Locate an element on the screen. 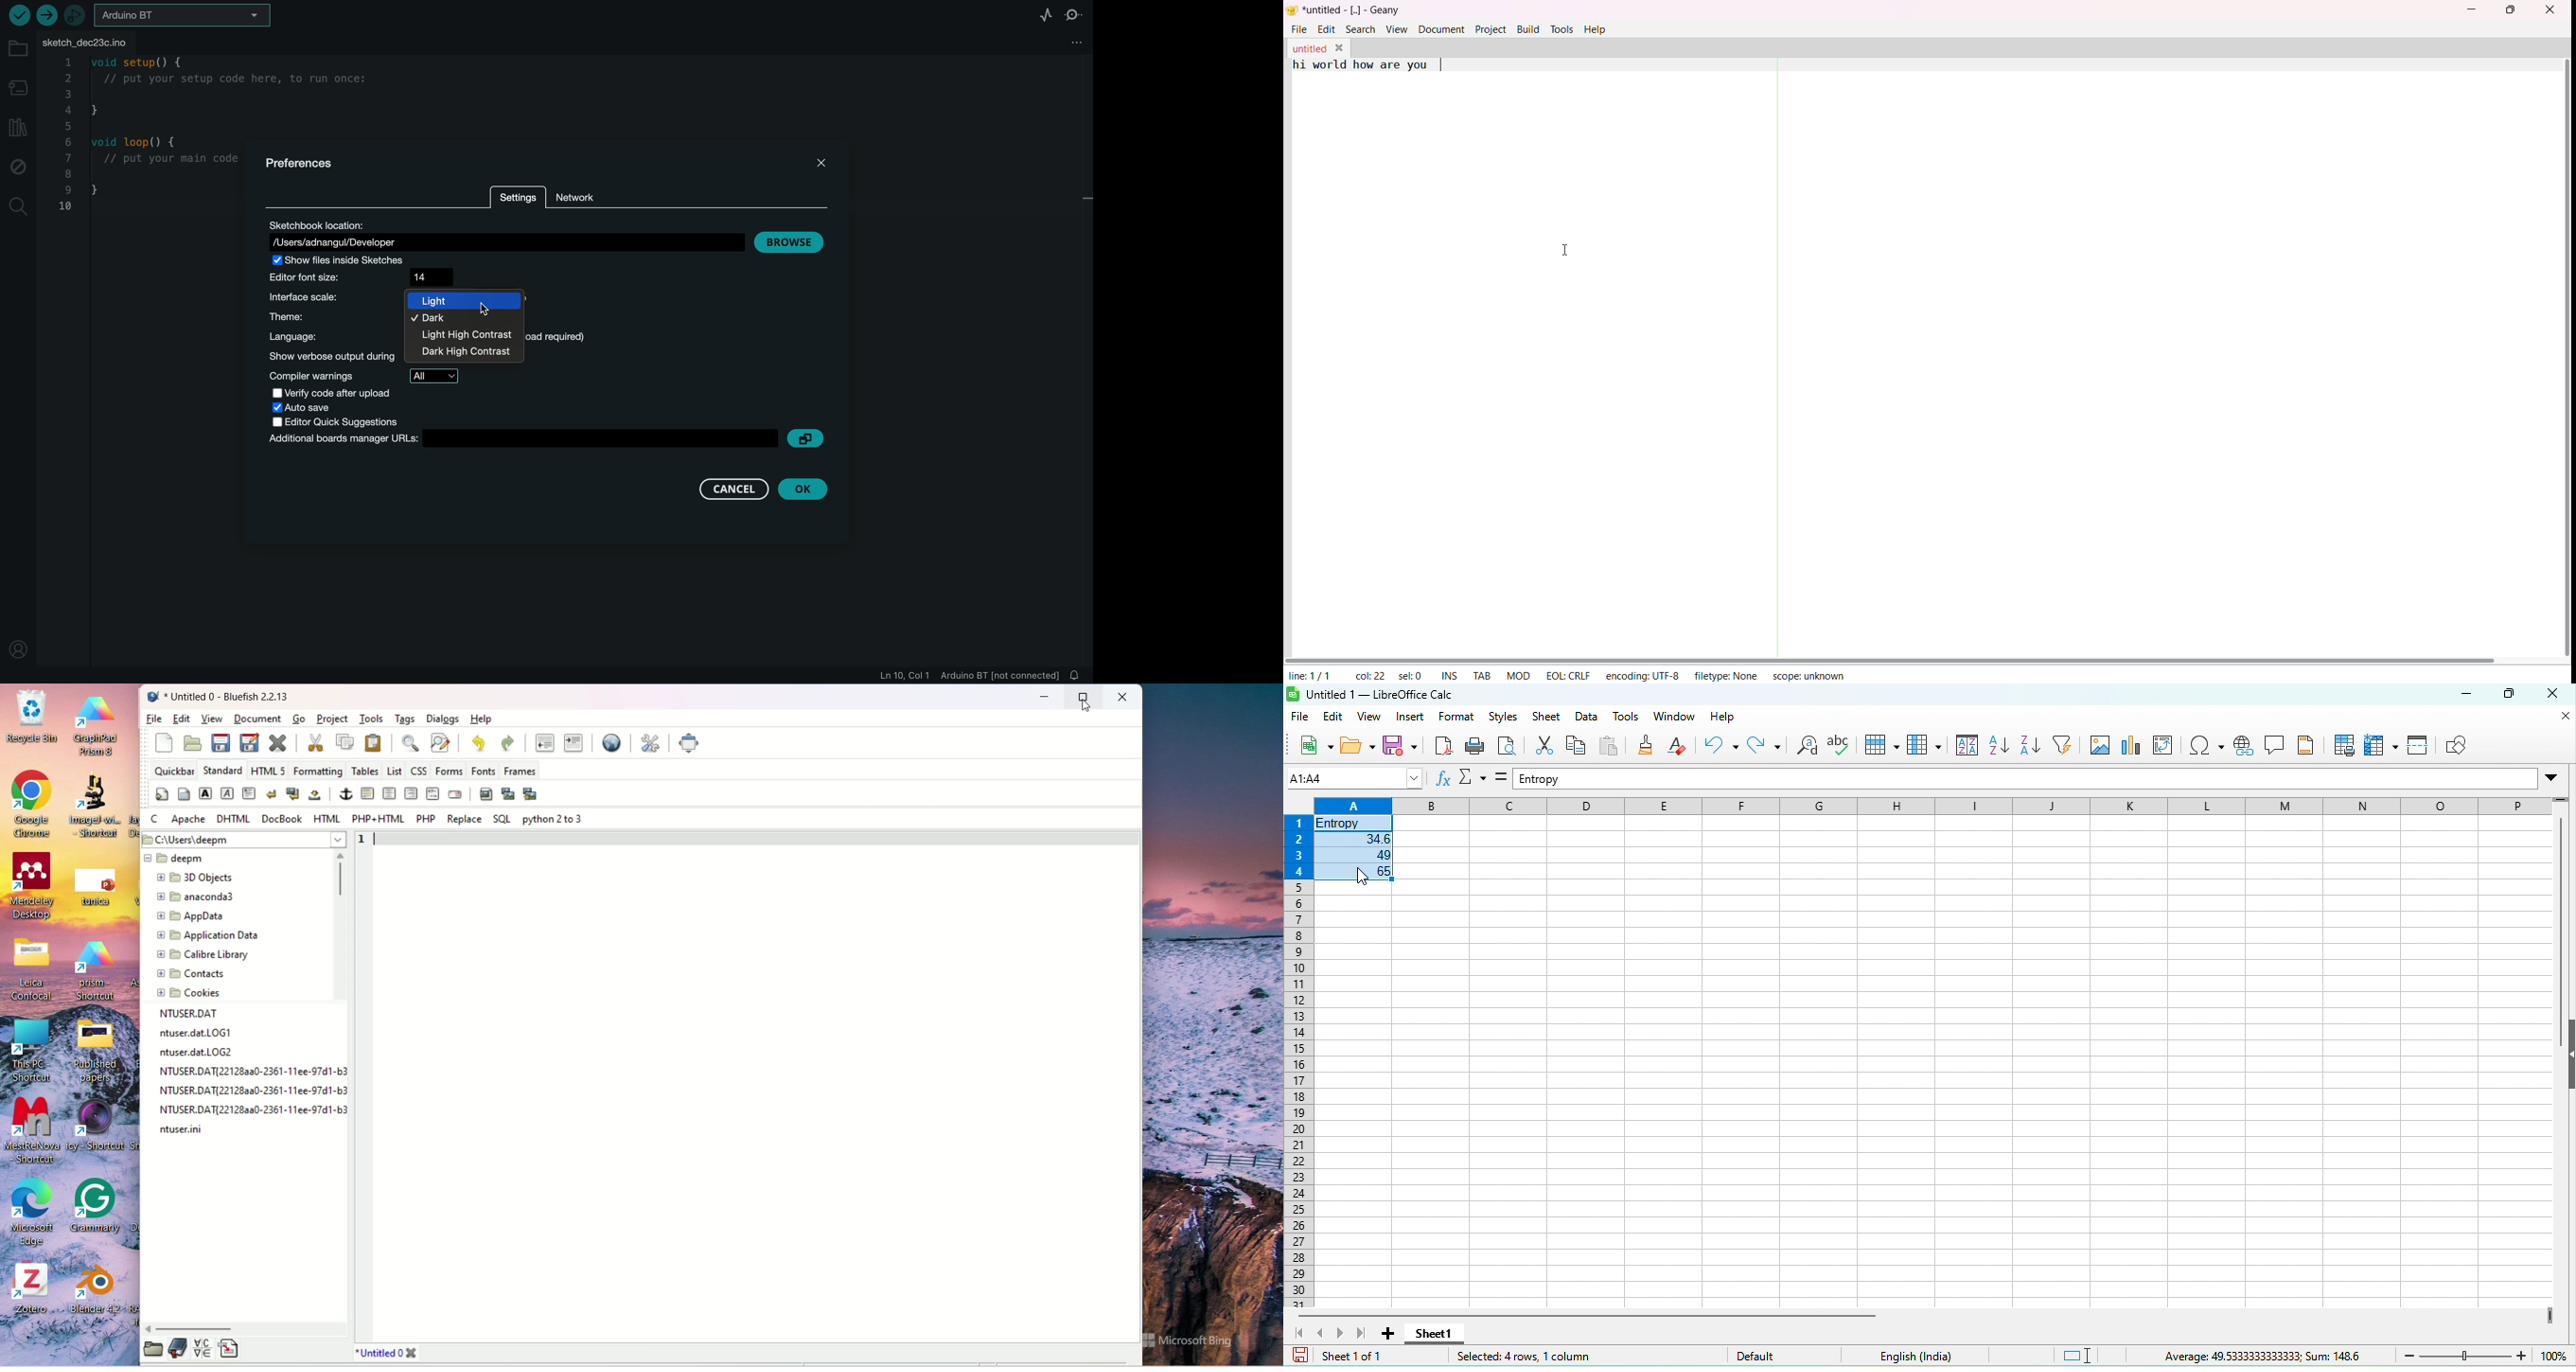  Drop-down  is located at coordinates (2555, 778).